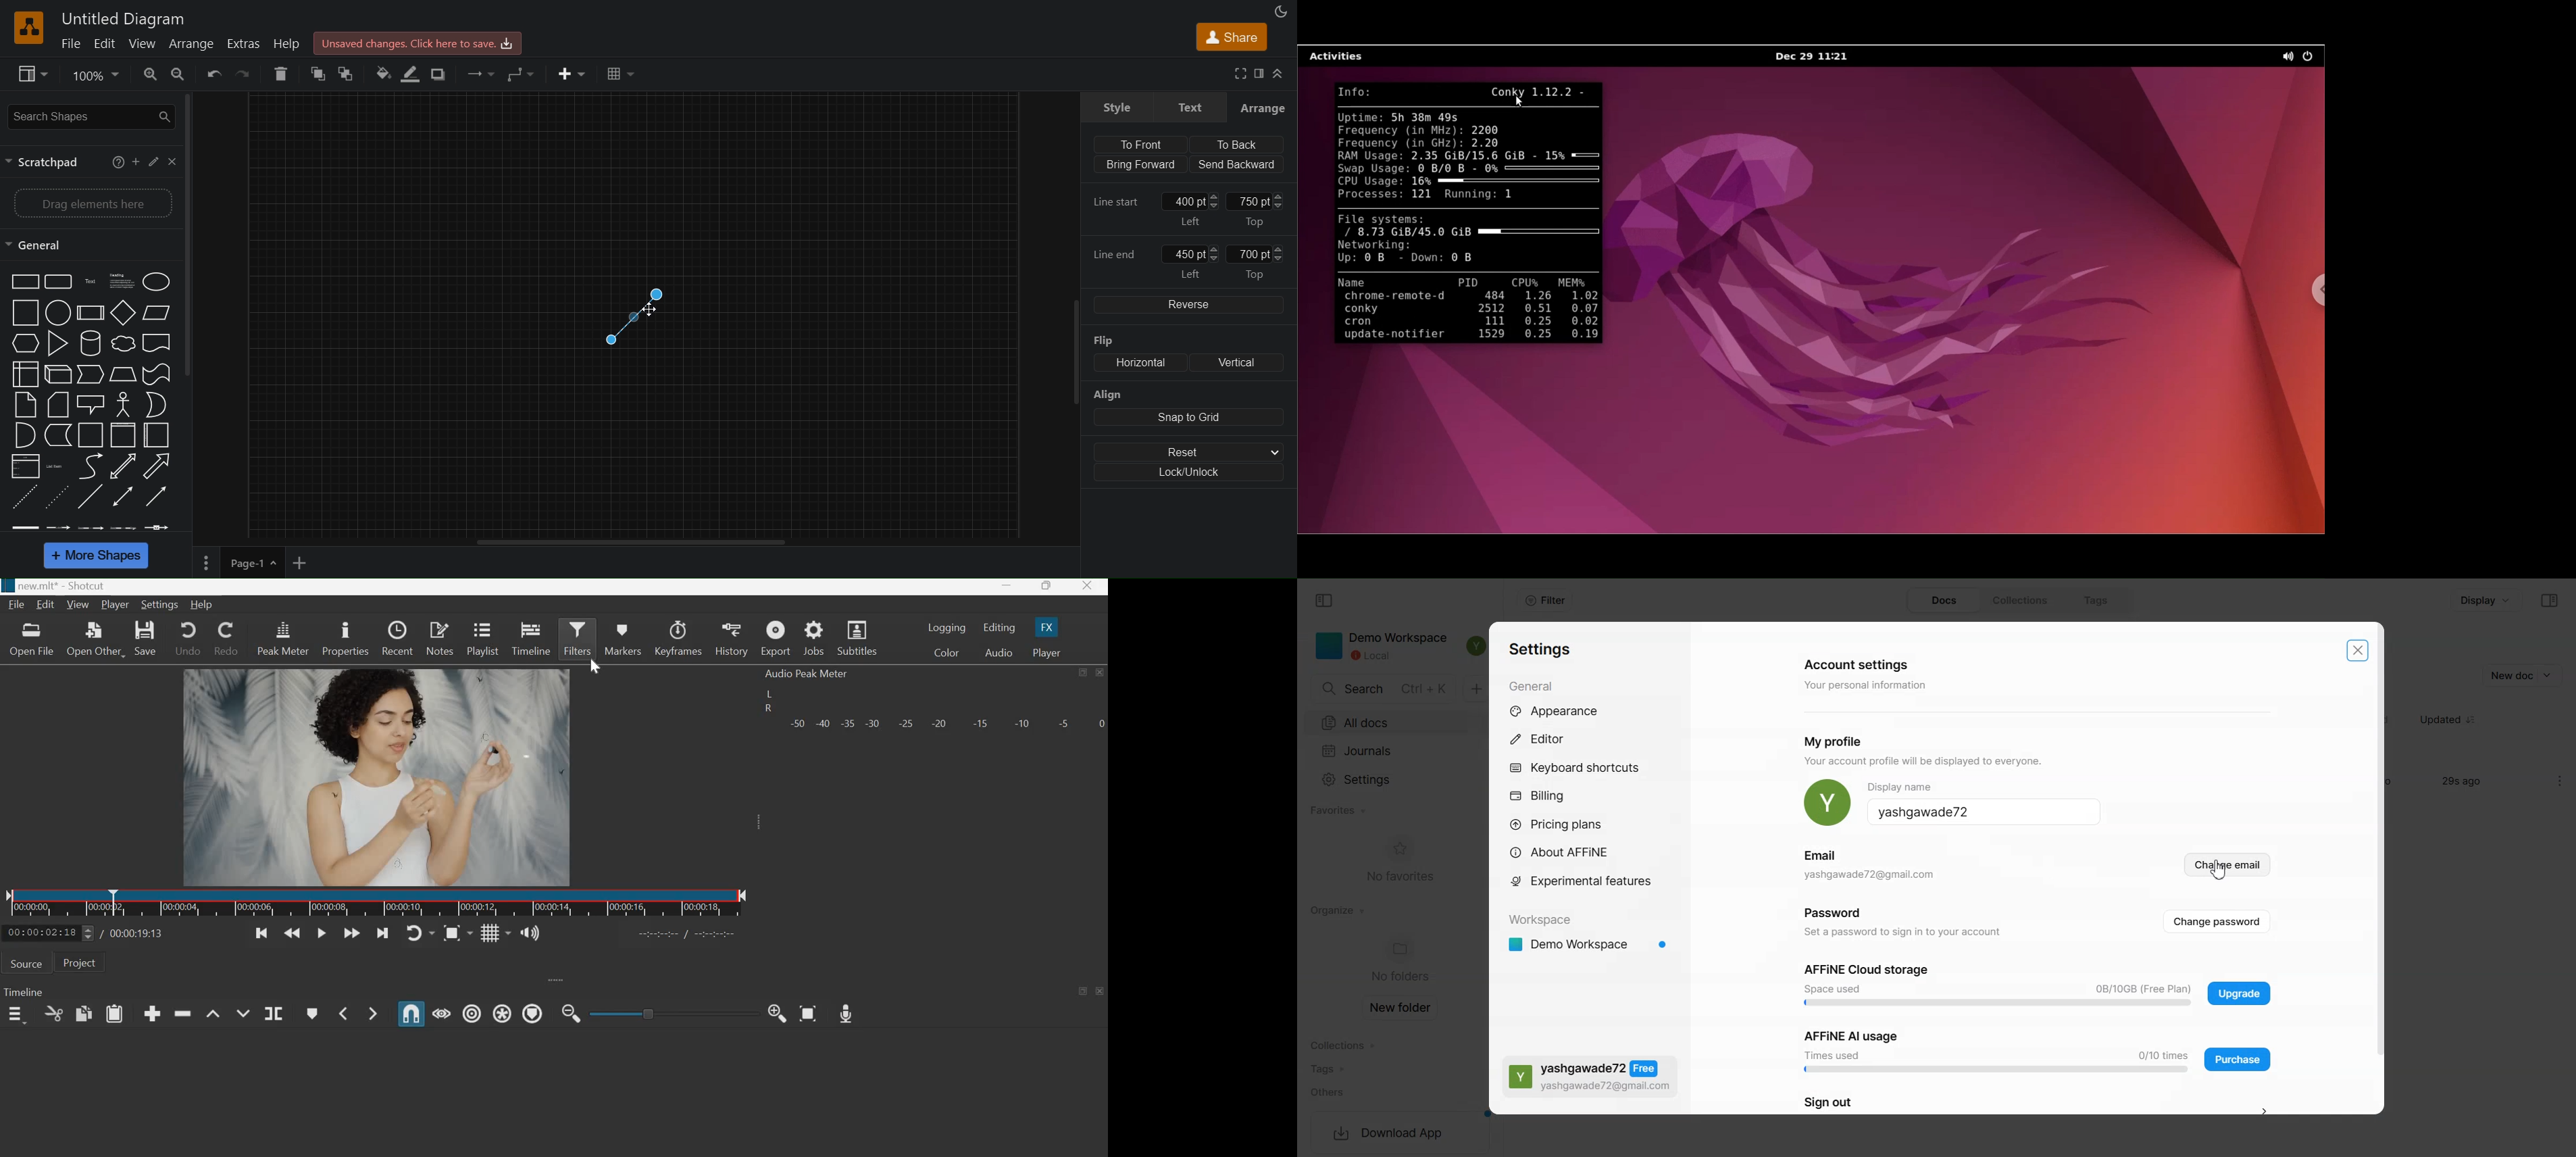 The image size is (2576, 1176). Describe the element at coordinates (1236, 143) in the screenshot. I see `to back` at that location.